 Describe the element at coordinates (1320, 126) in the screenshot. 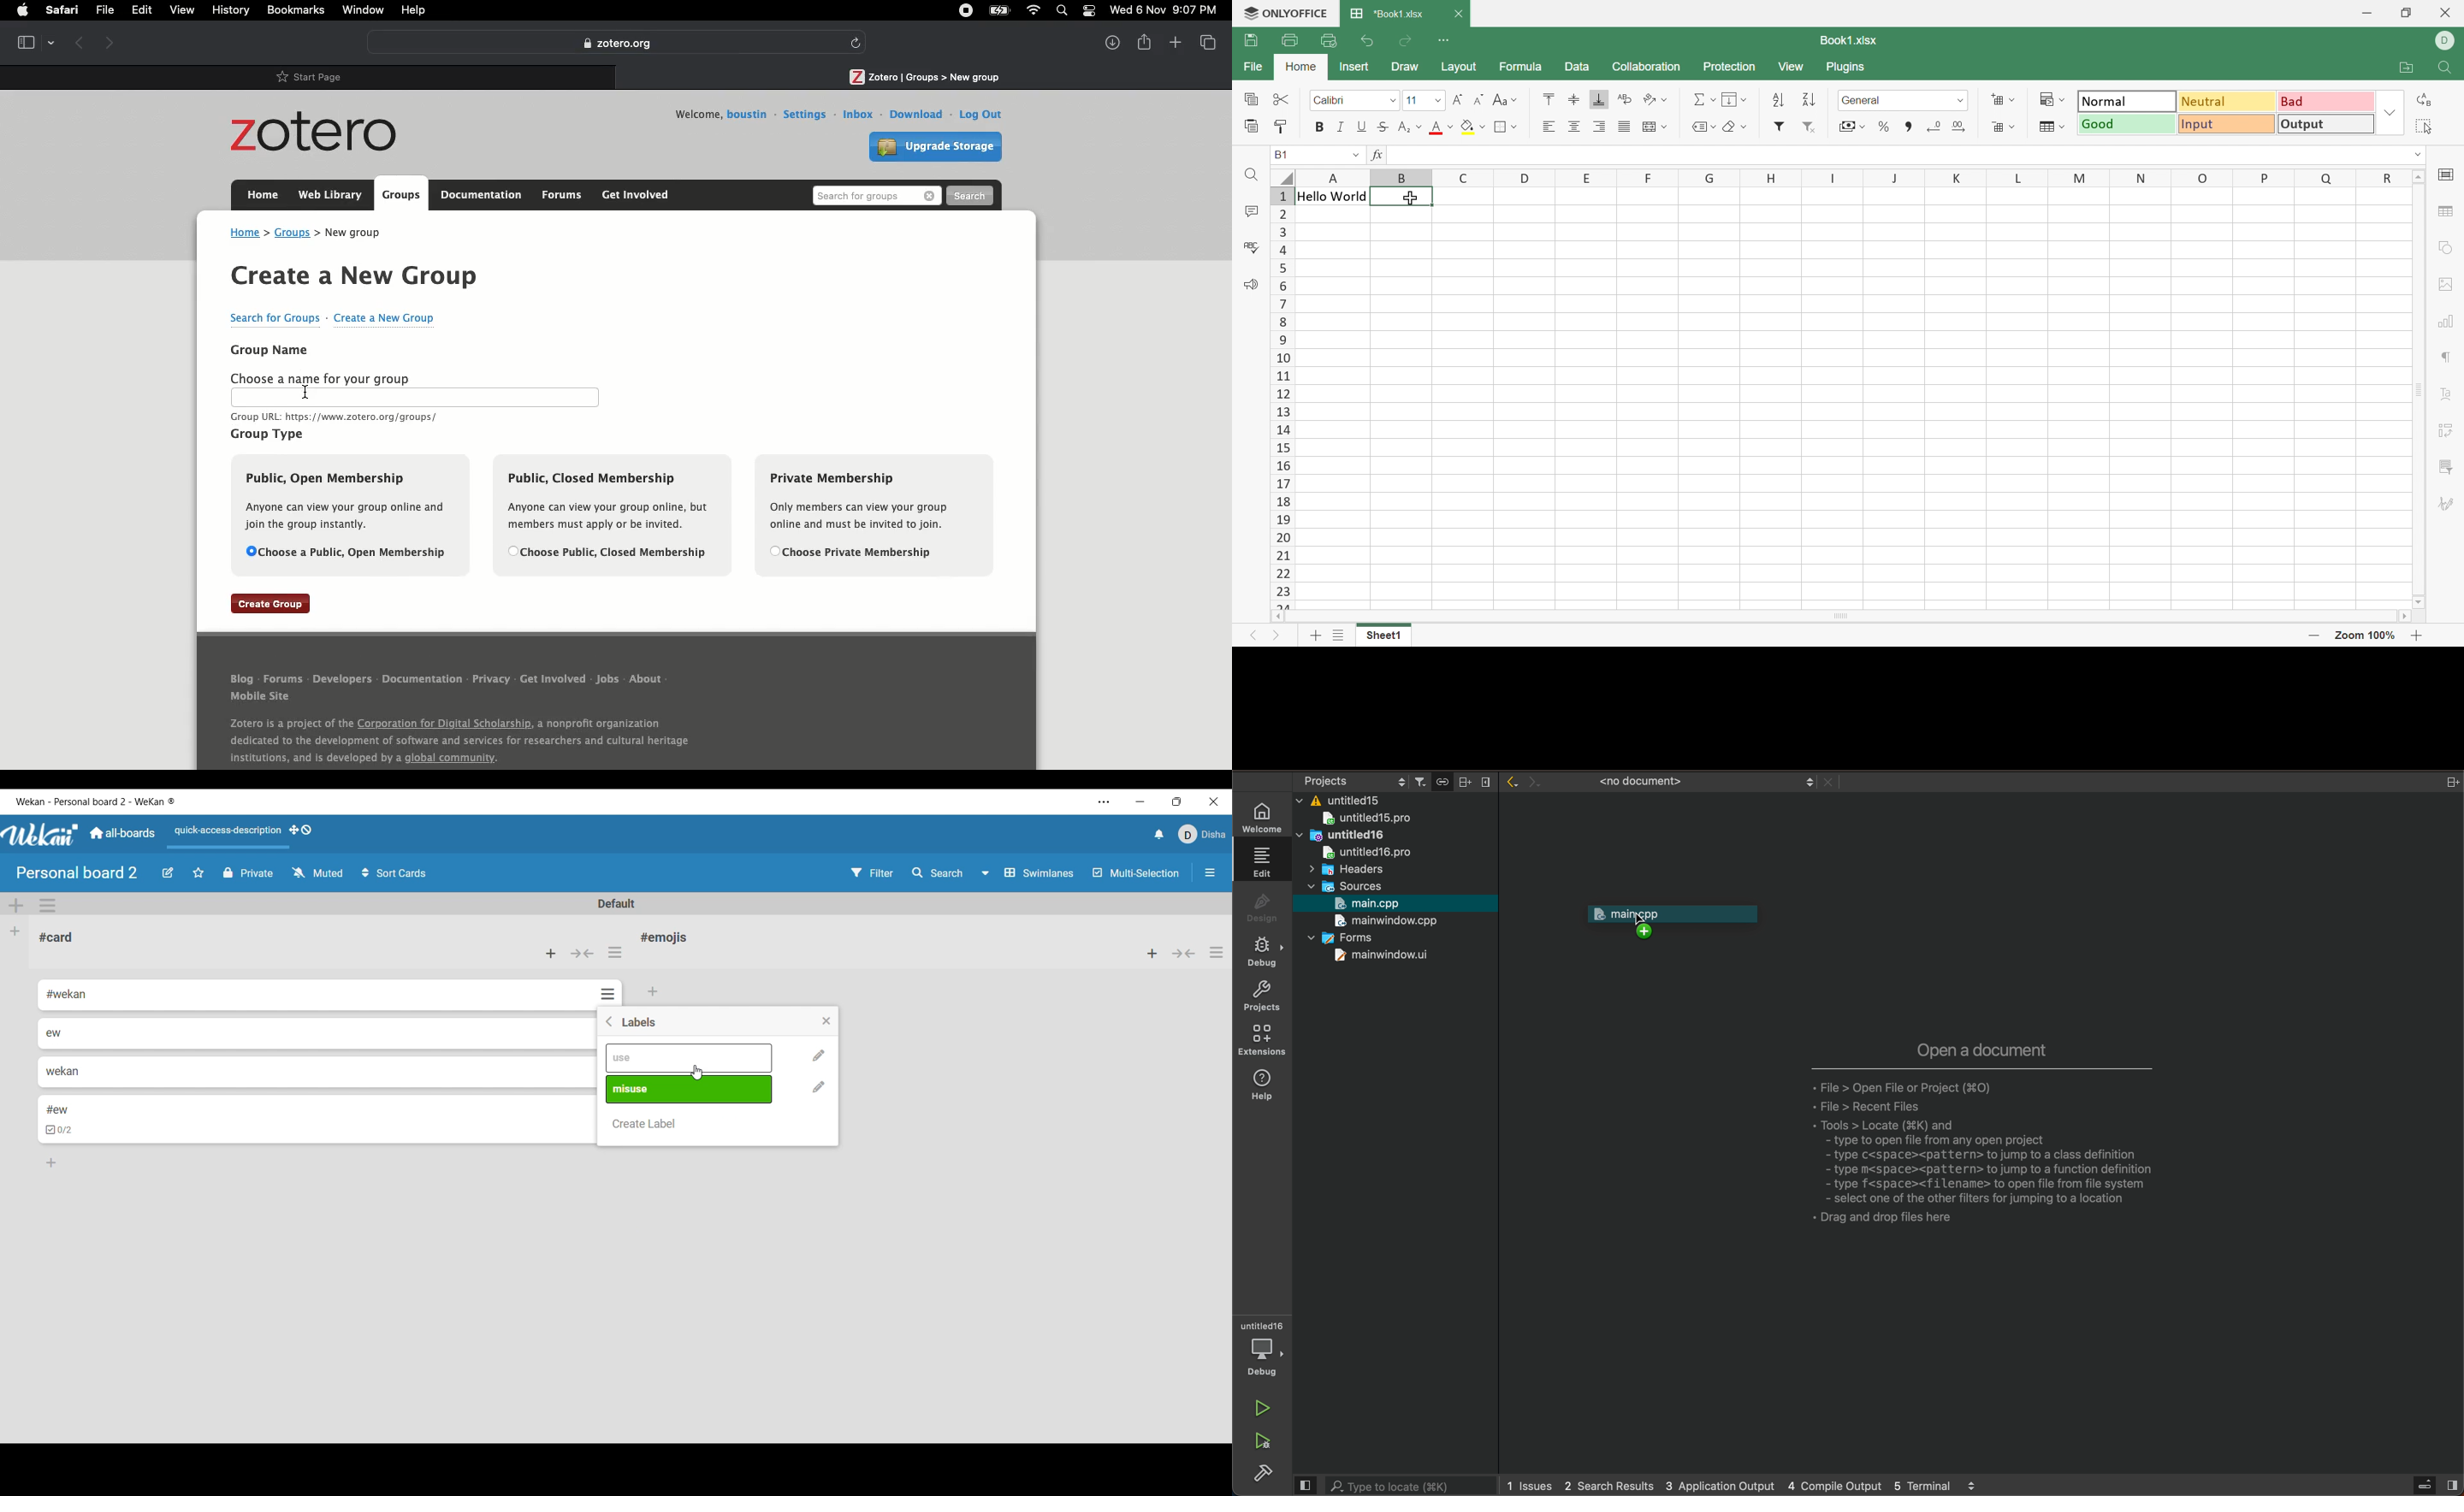

I see `Bold` at that location.